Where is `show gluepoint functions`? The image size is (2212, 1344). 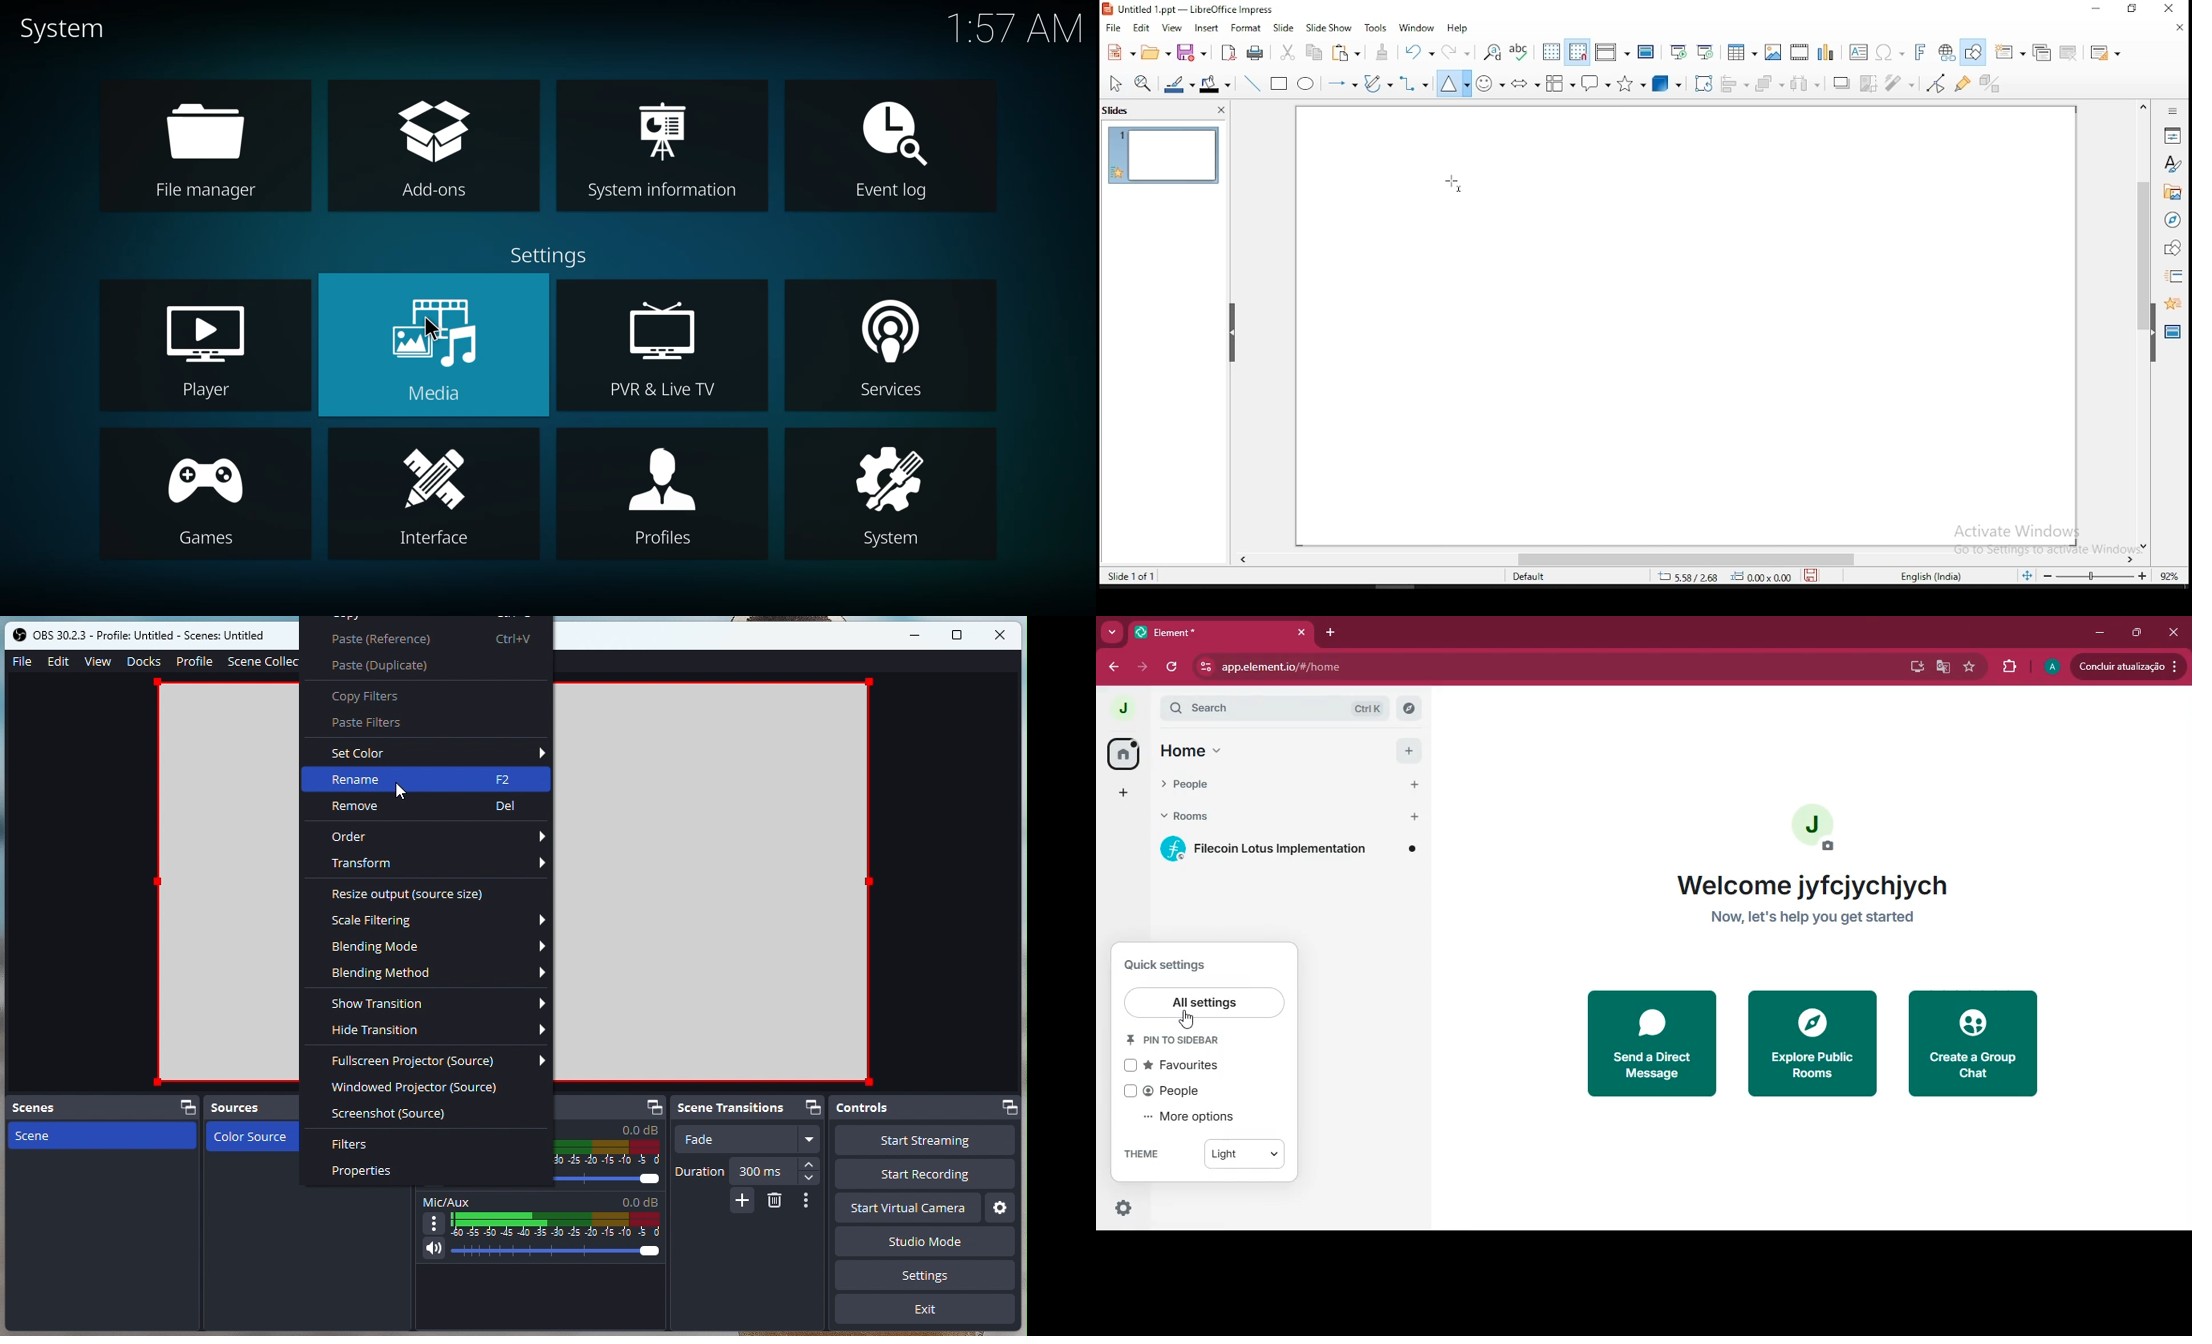
show gluepoint functions is located at coordinates (1964, 85).